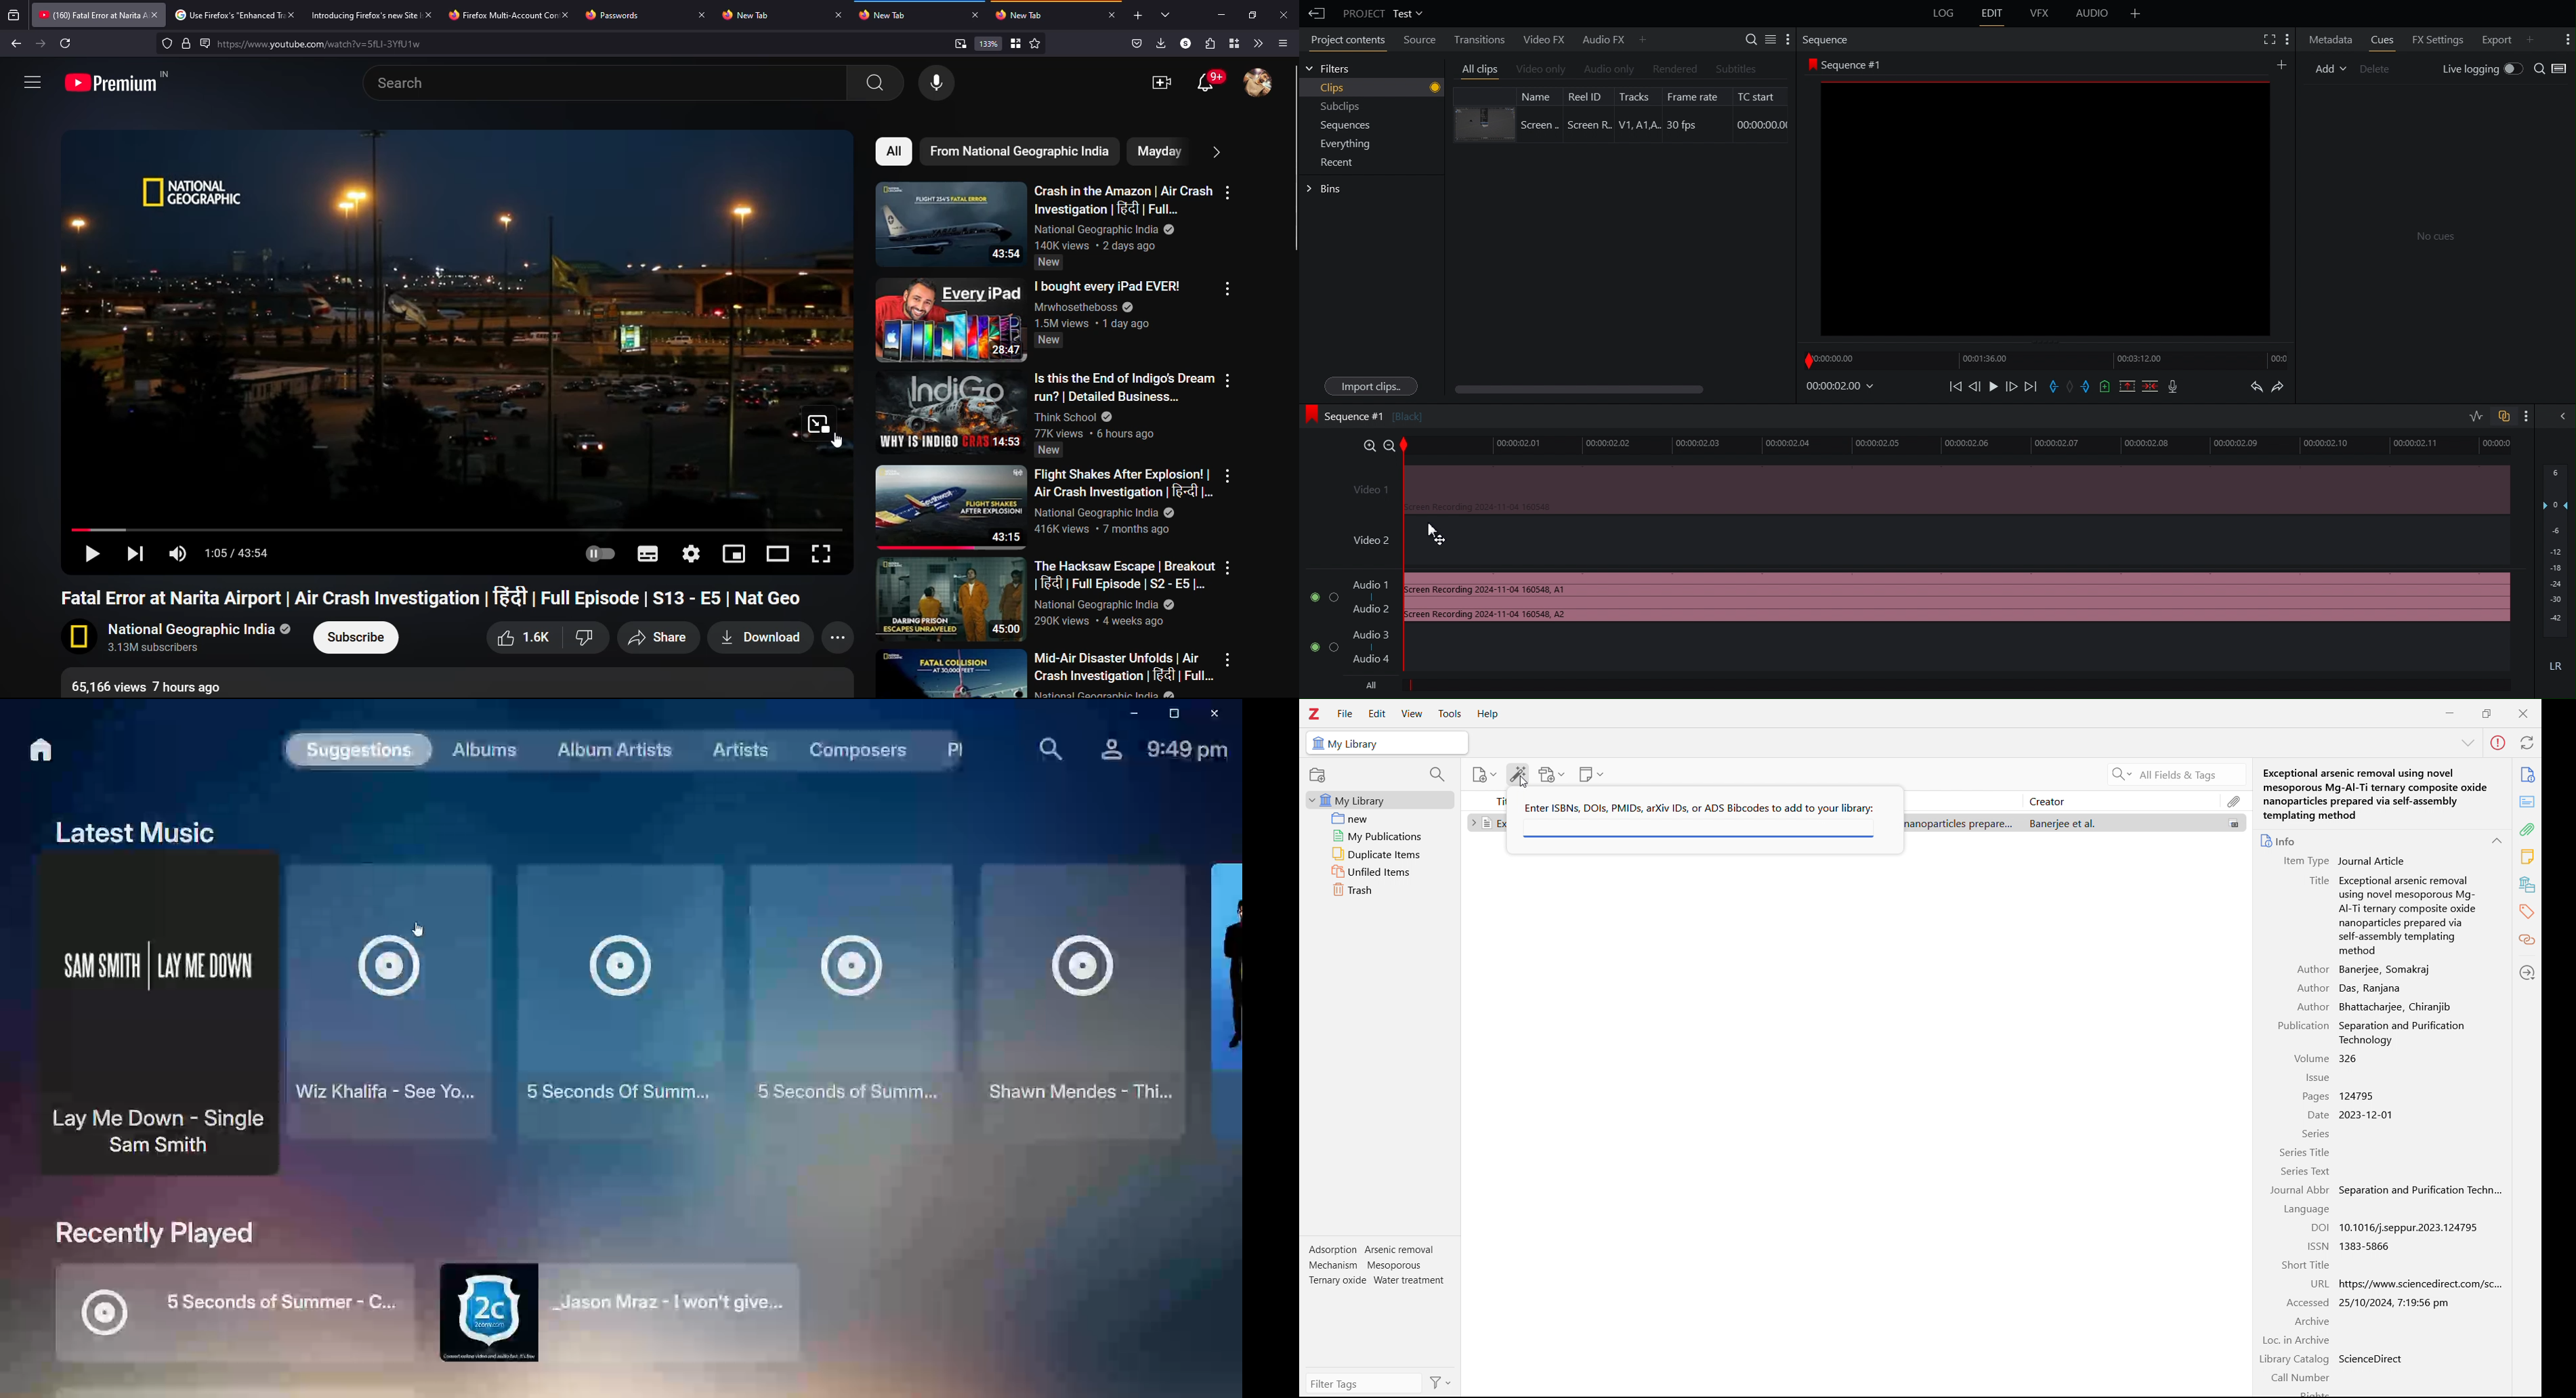  I want to click on Firefox tab, so click(500, 15).